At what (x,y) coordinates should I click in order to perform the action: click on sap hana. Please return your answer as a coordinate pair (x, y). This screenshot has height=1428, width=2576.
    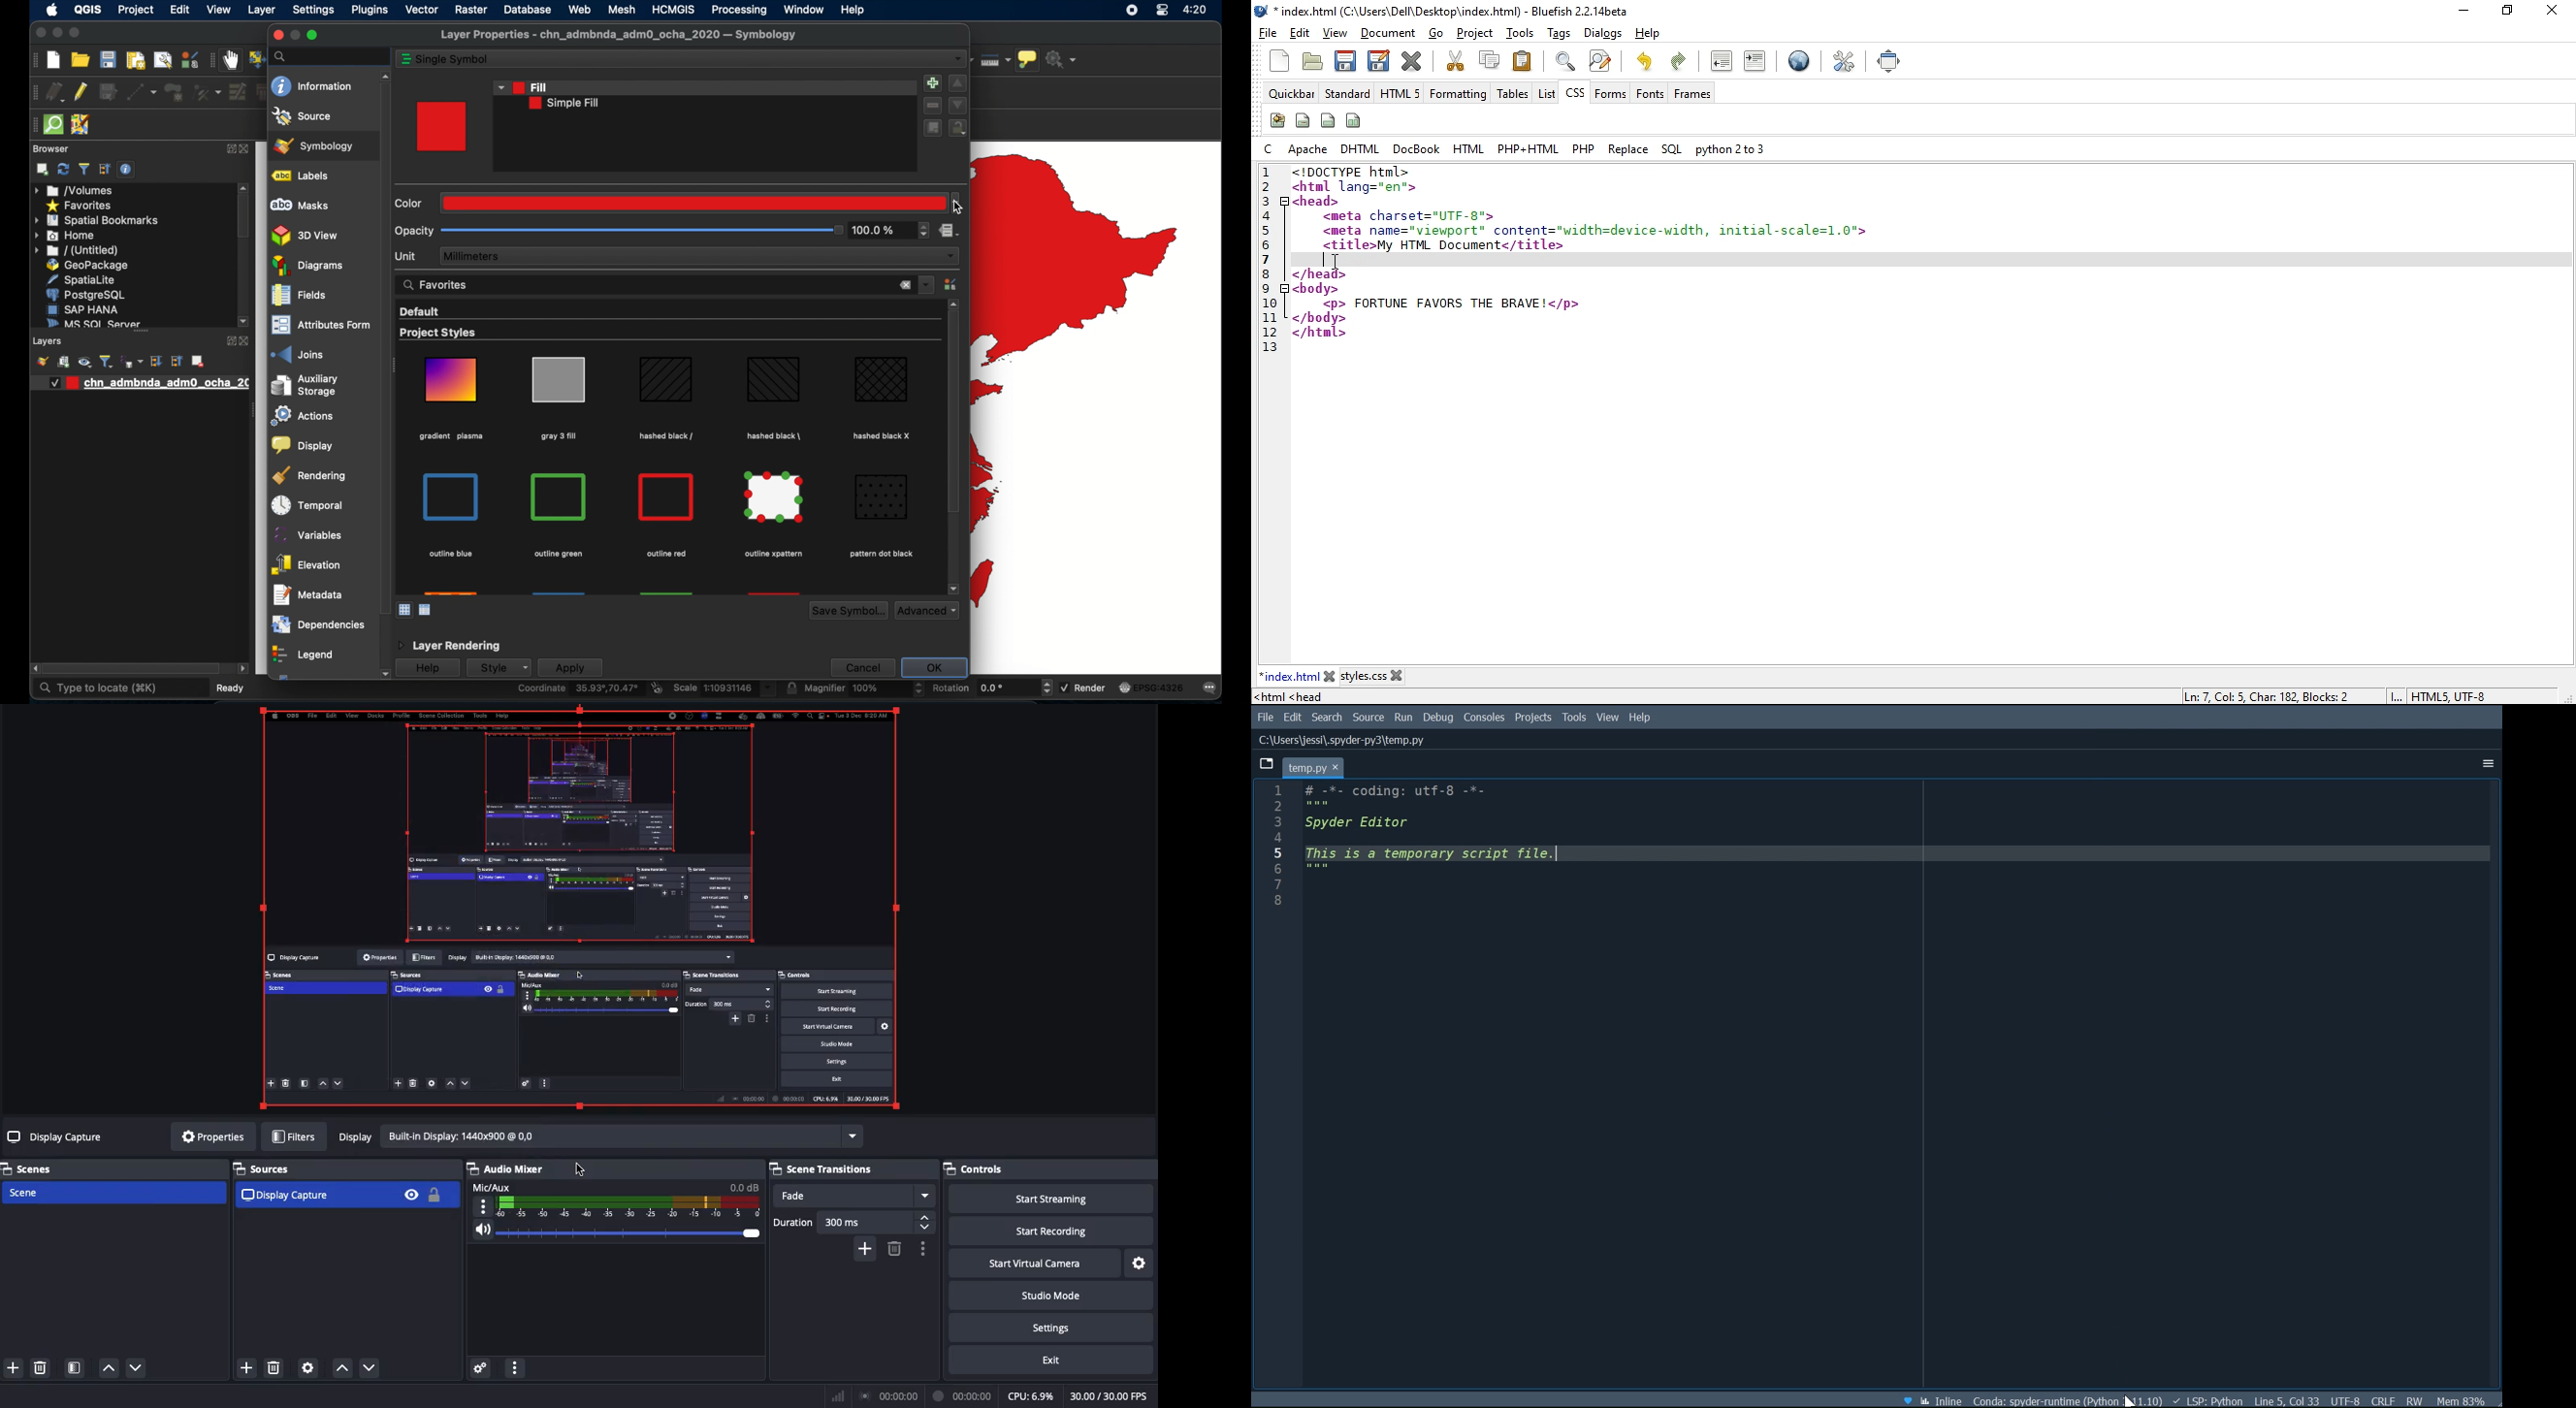
    Looking at the image, I should click on (83, 309).